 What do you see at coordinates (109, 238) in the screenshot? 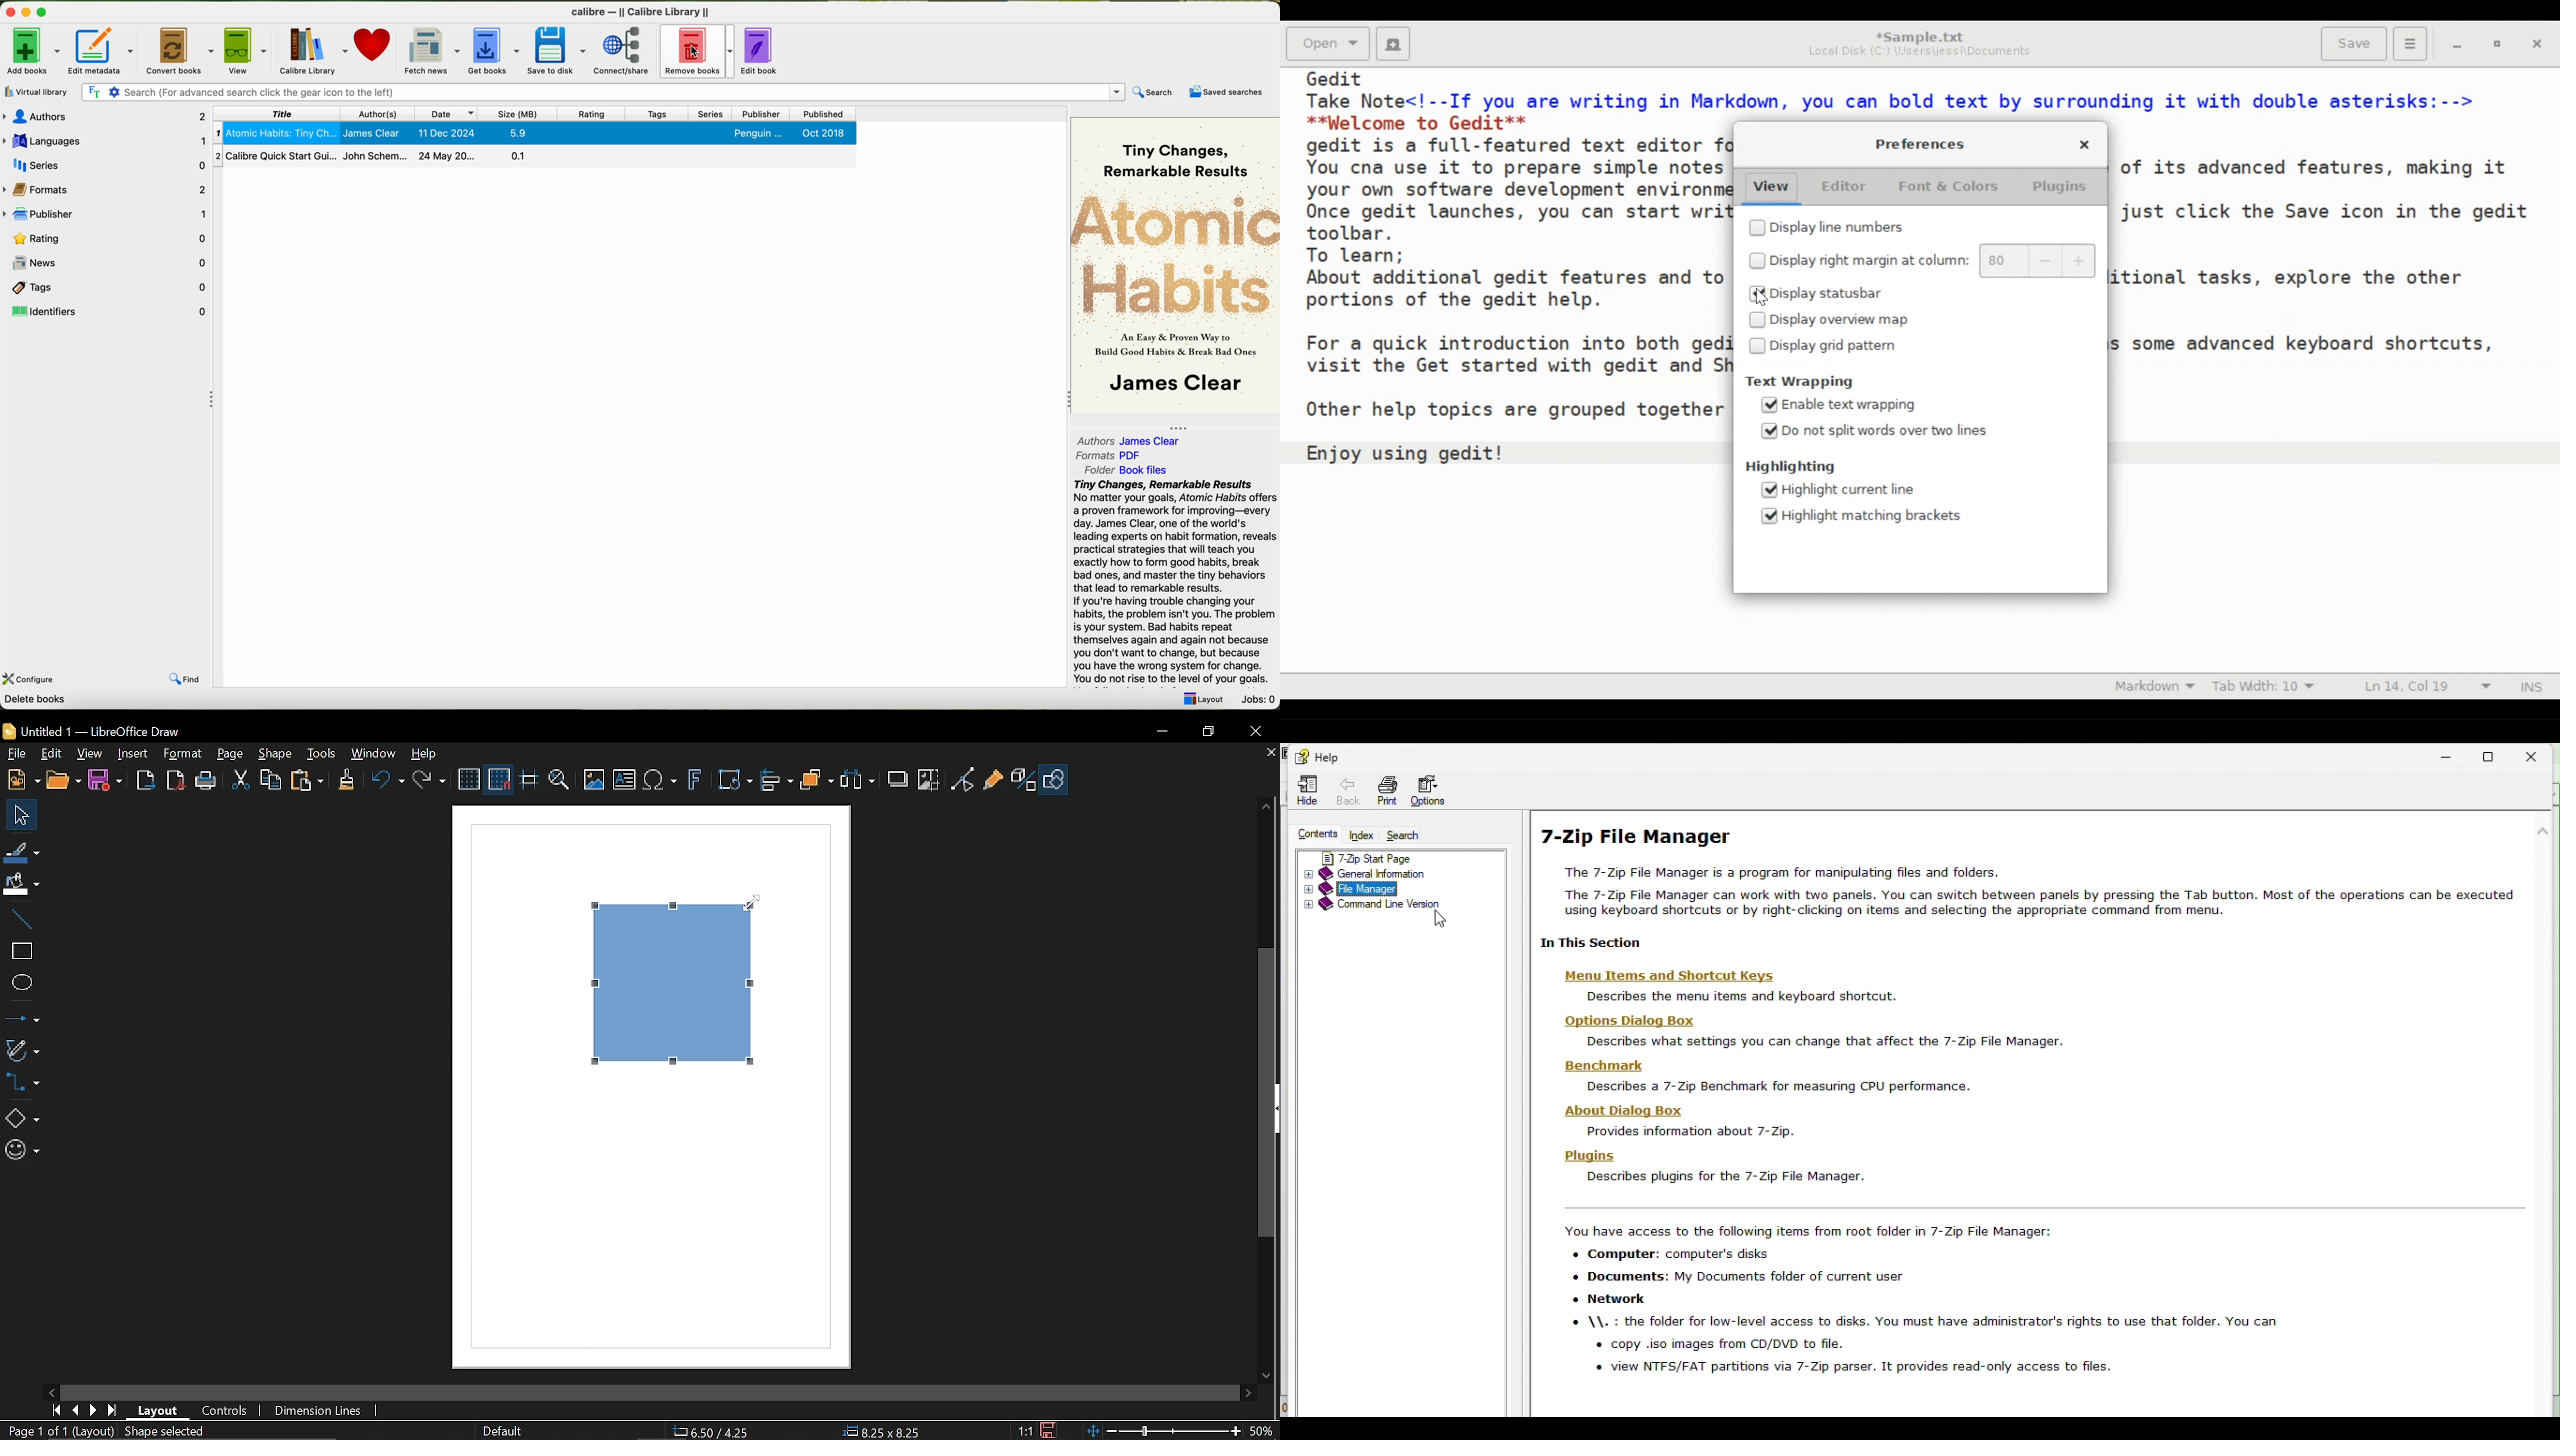
I see `rating` at bounding box center [109, 238].